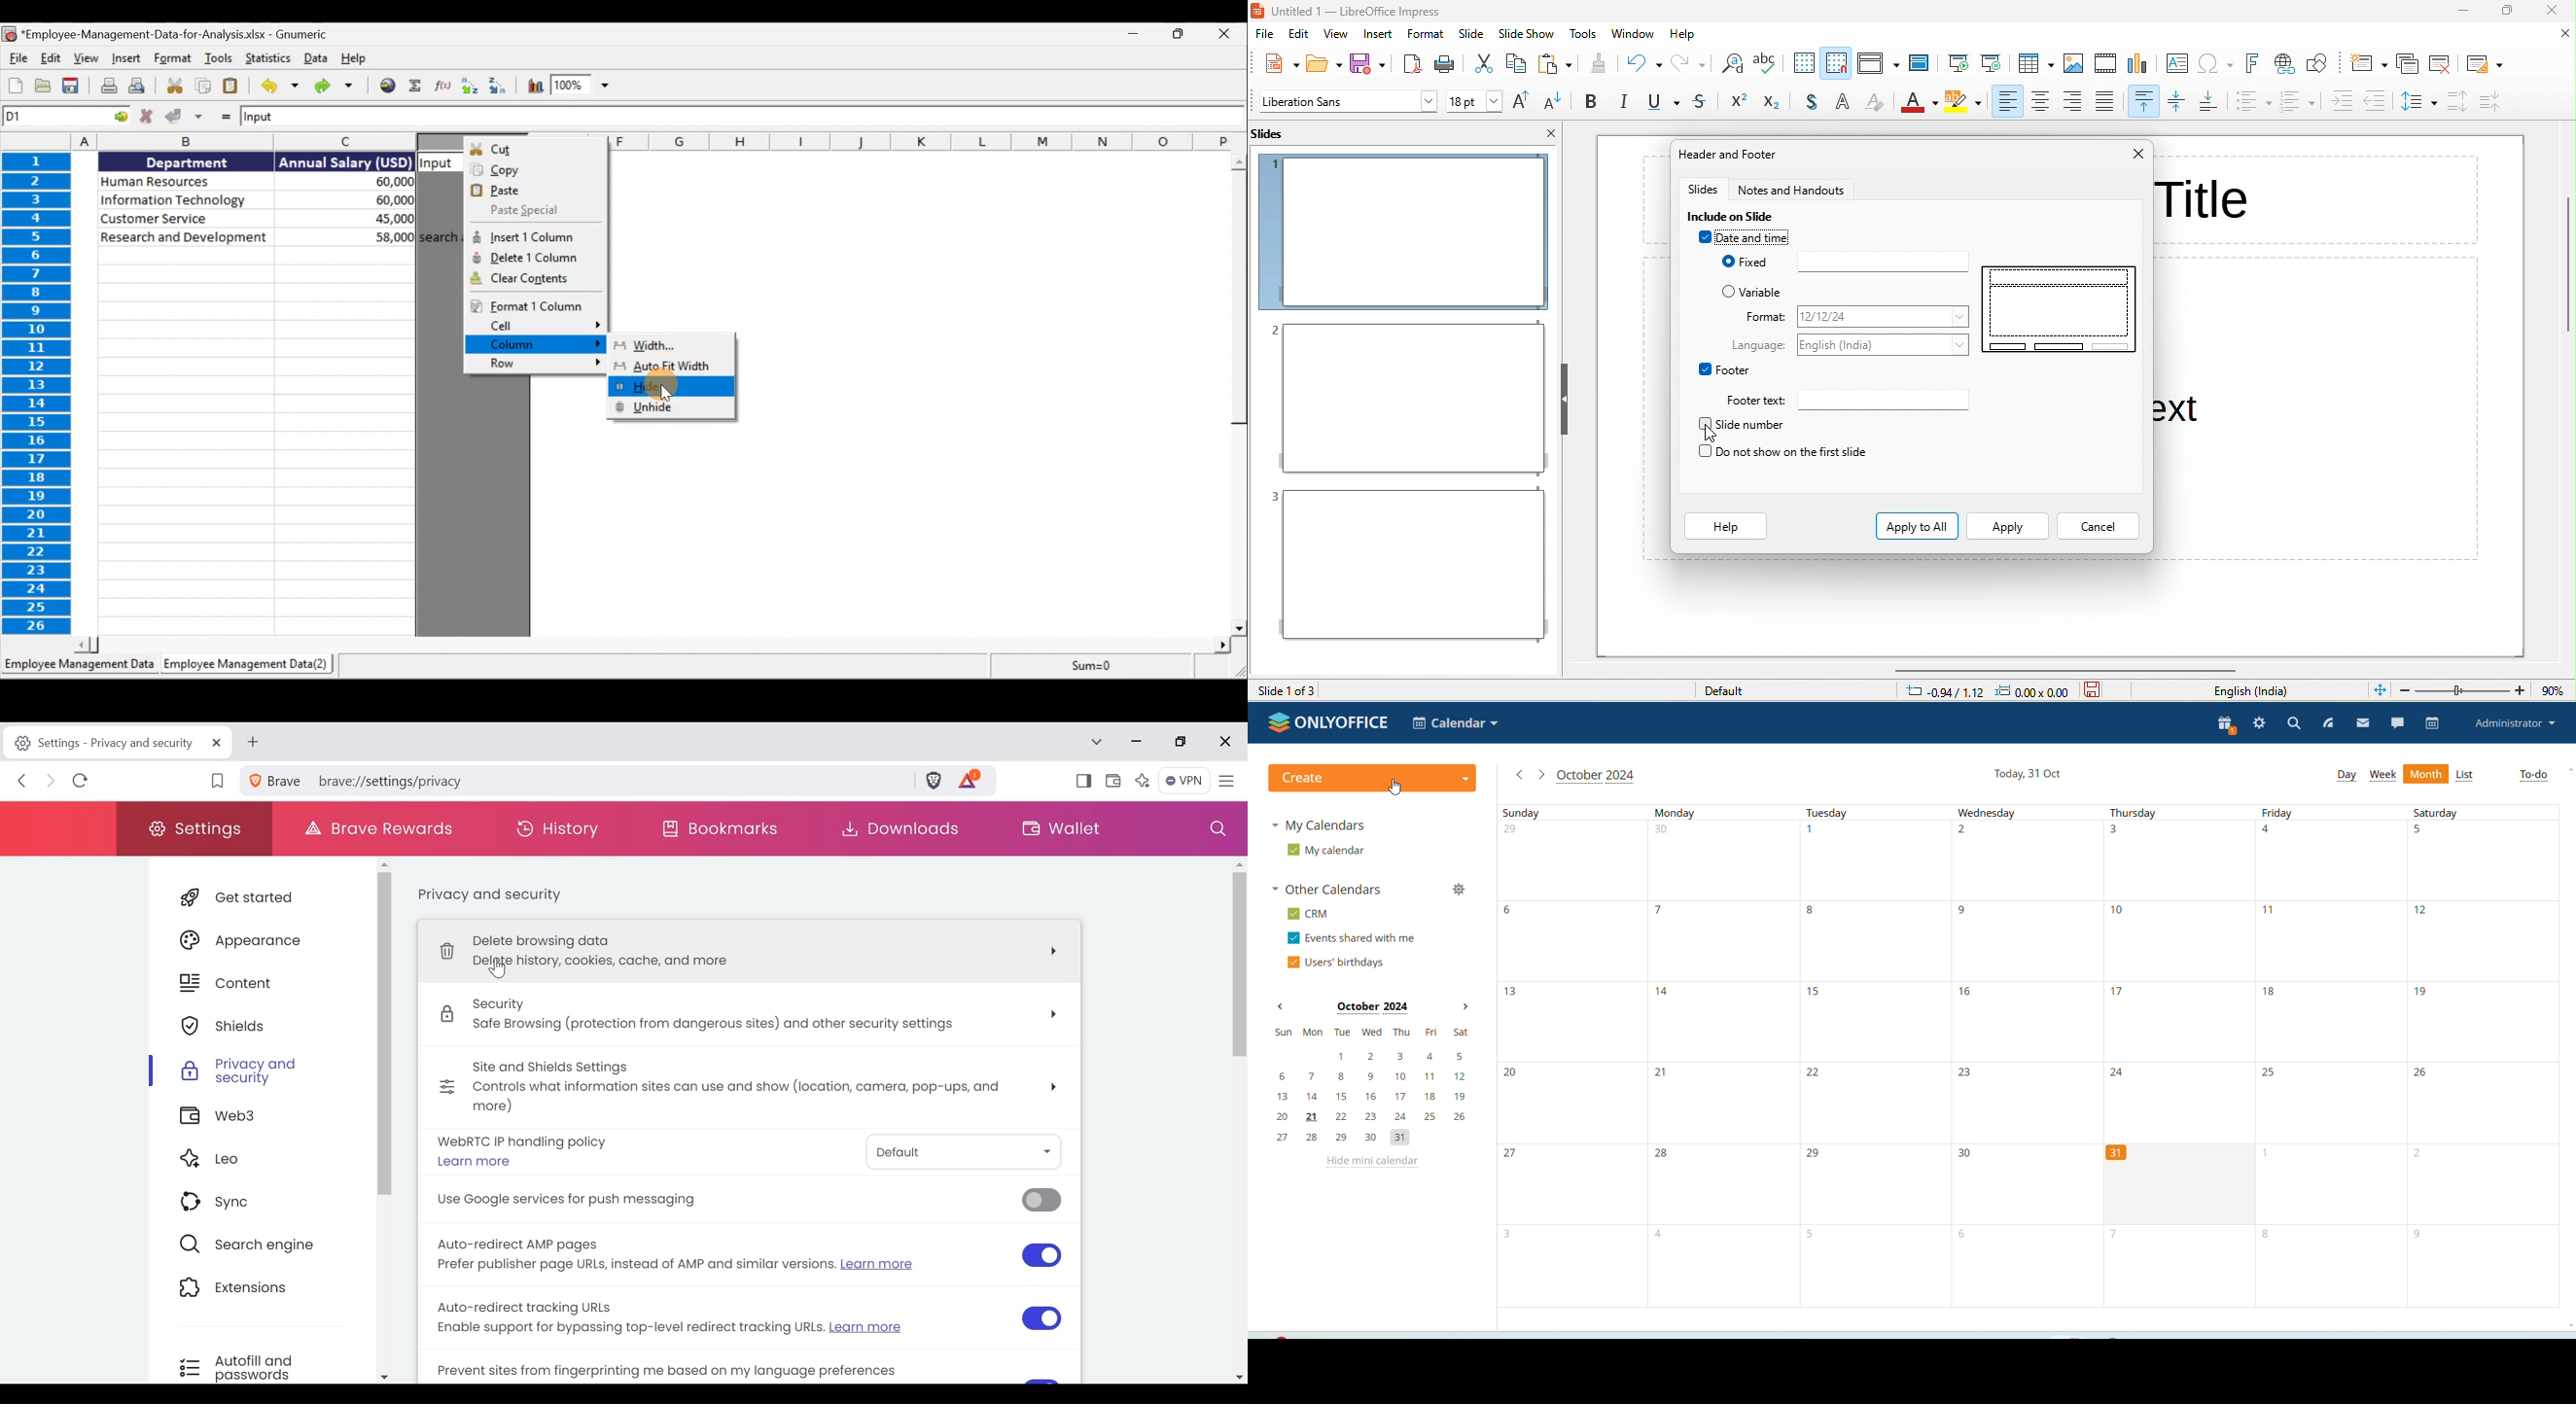  What do you see at coordinates (1767, 65) in the screenshot?
I see `spelling` at bounding box center [1767, 65].